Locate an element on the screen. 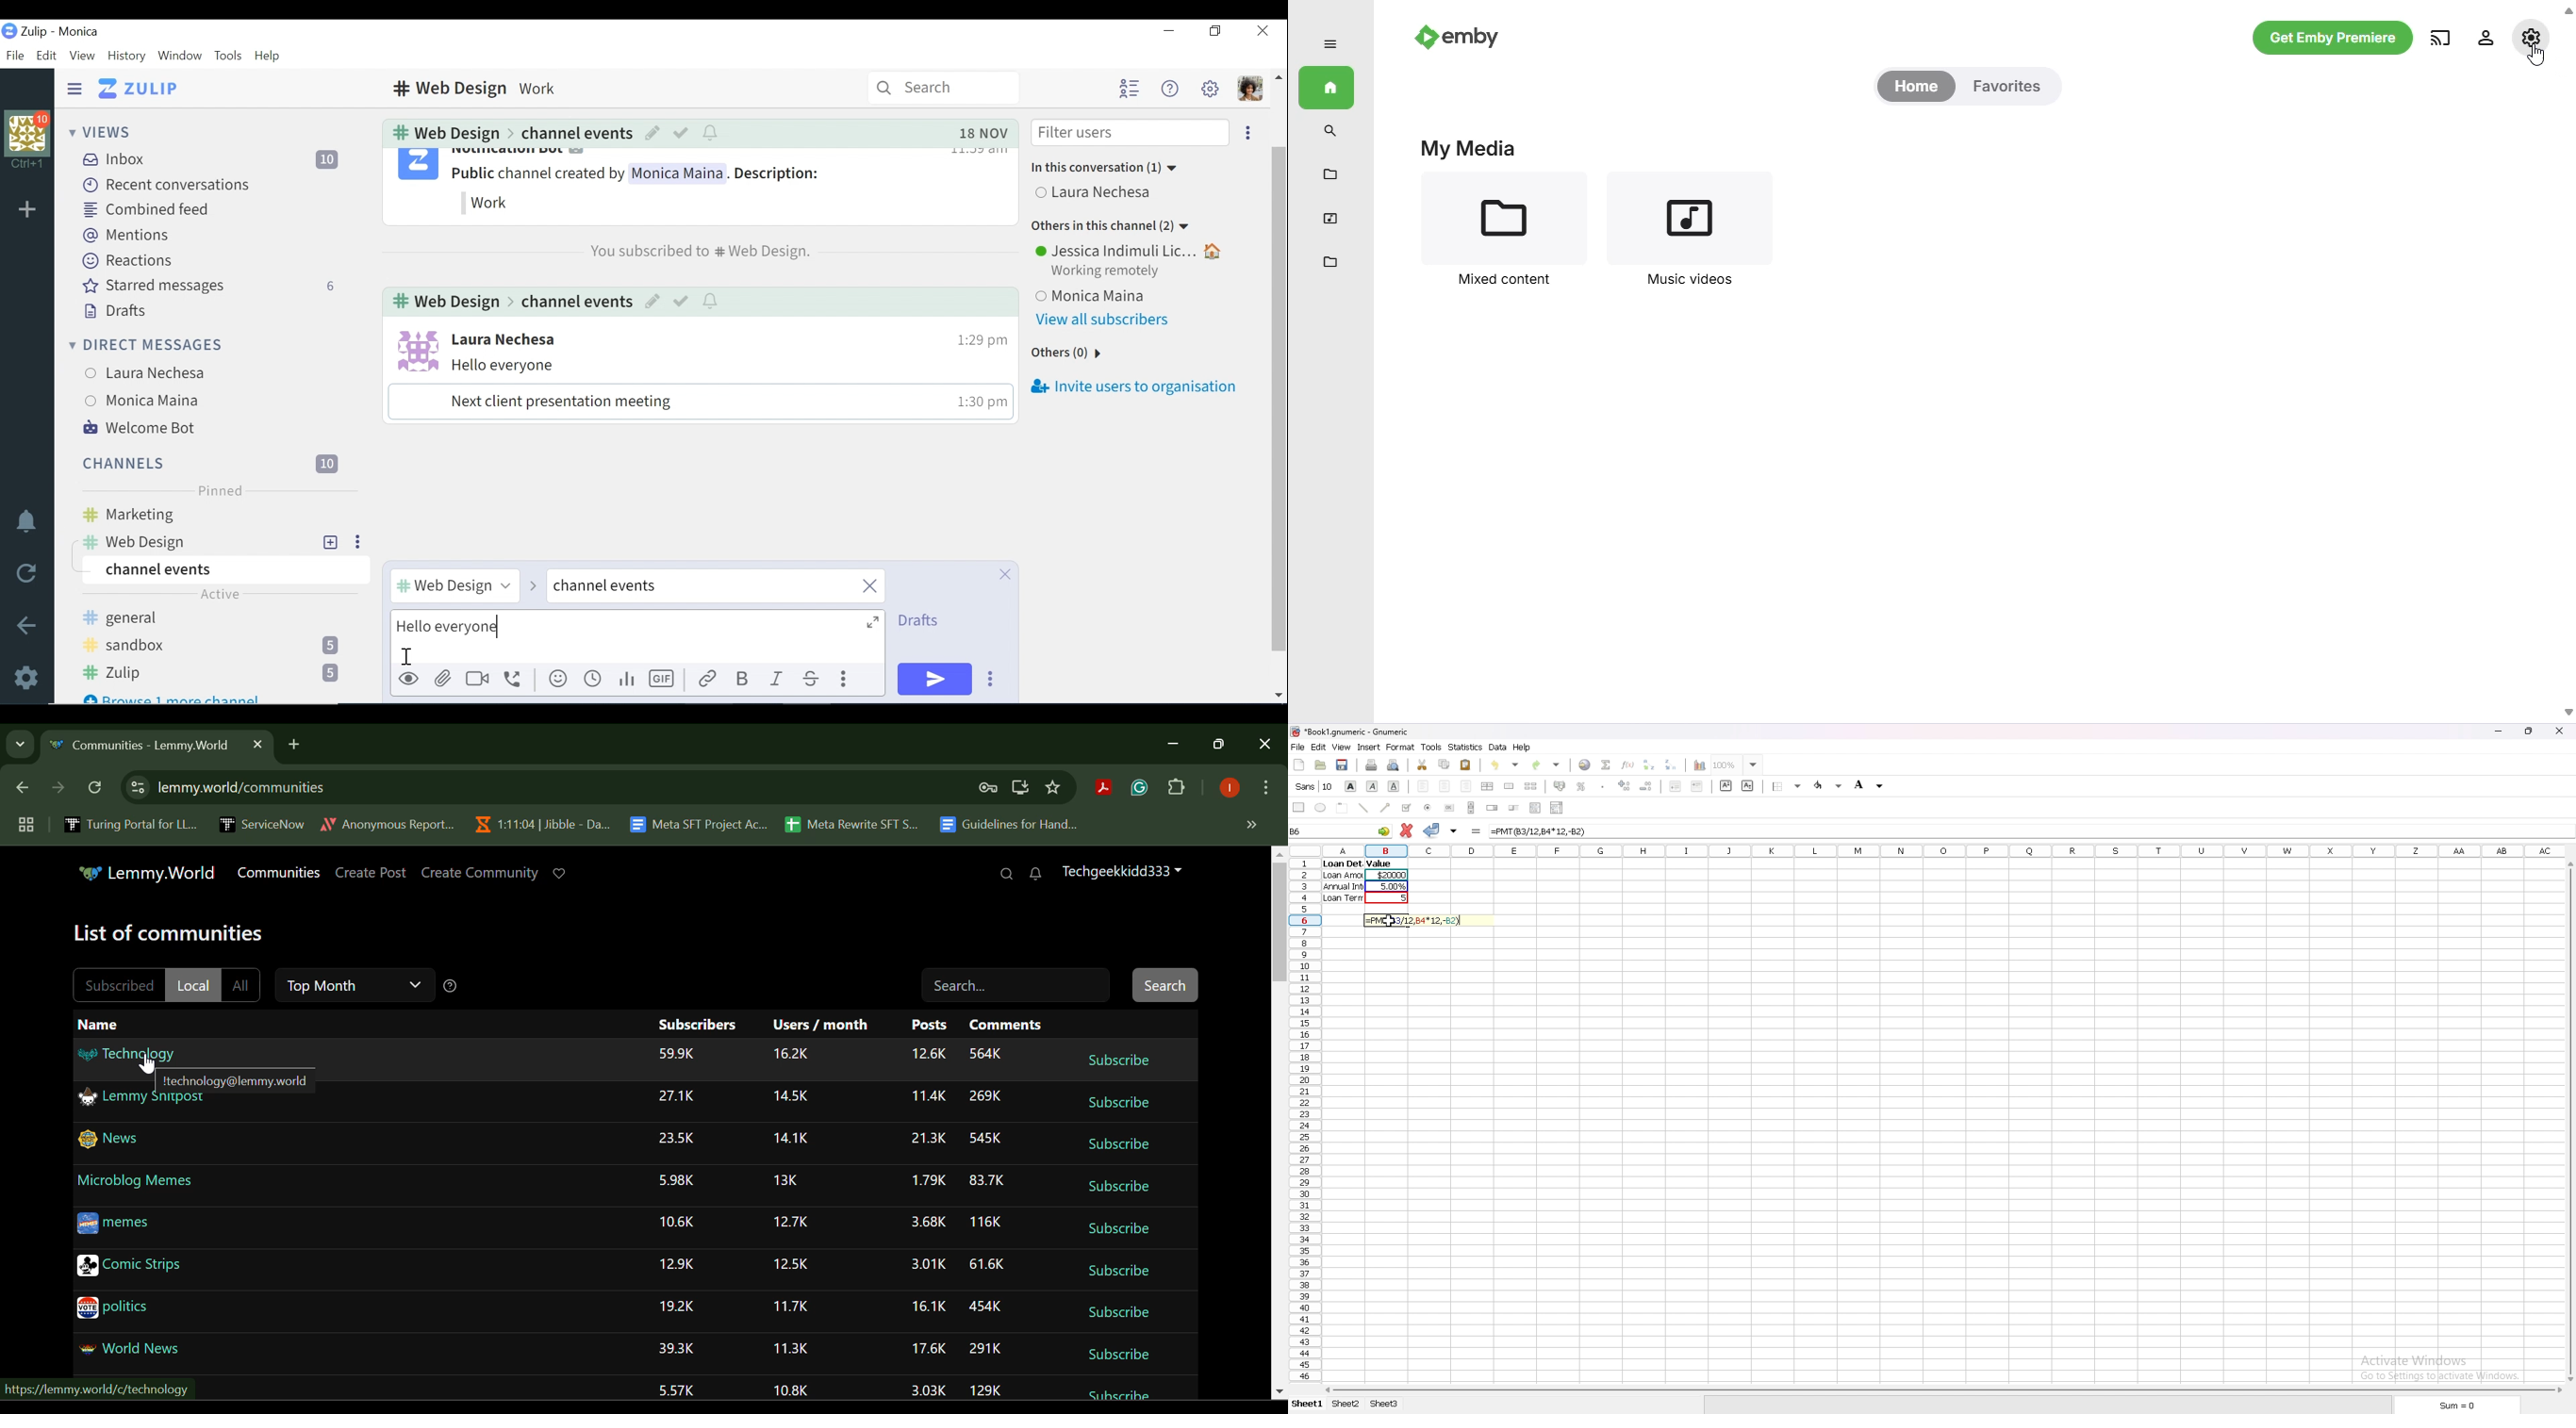  Combined feed is located at coordinates (148, 210).